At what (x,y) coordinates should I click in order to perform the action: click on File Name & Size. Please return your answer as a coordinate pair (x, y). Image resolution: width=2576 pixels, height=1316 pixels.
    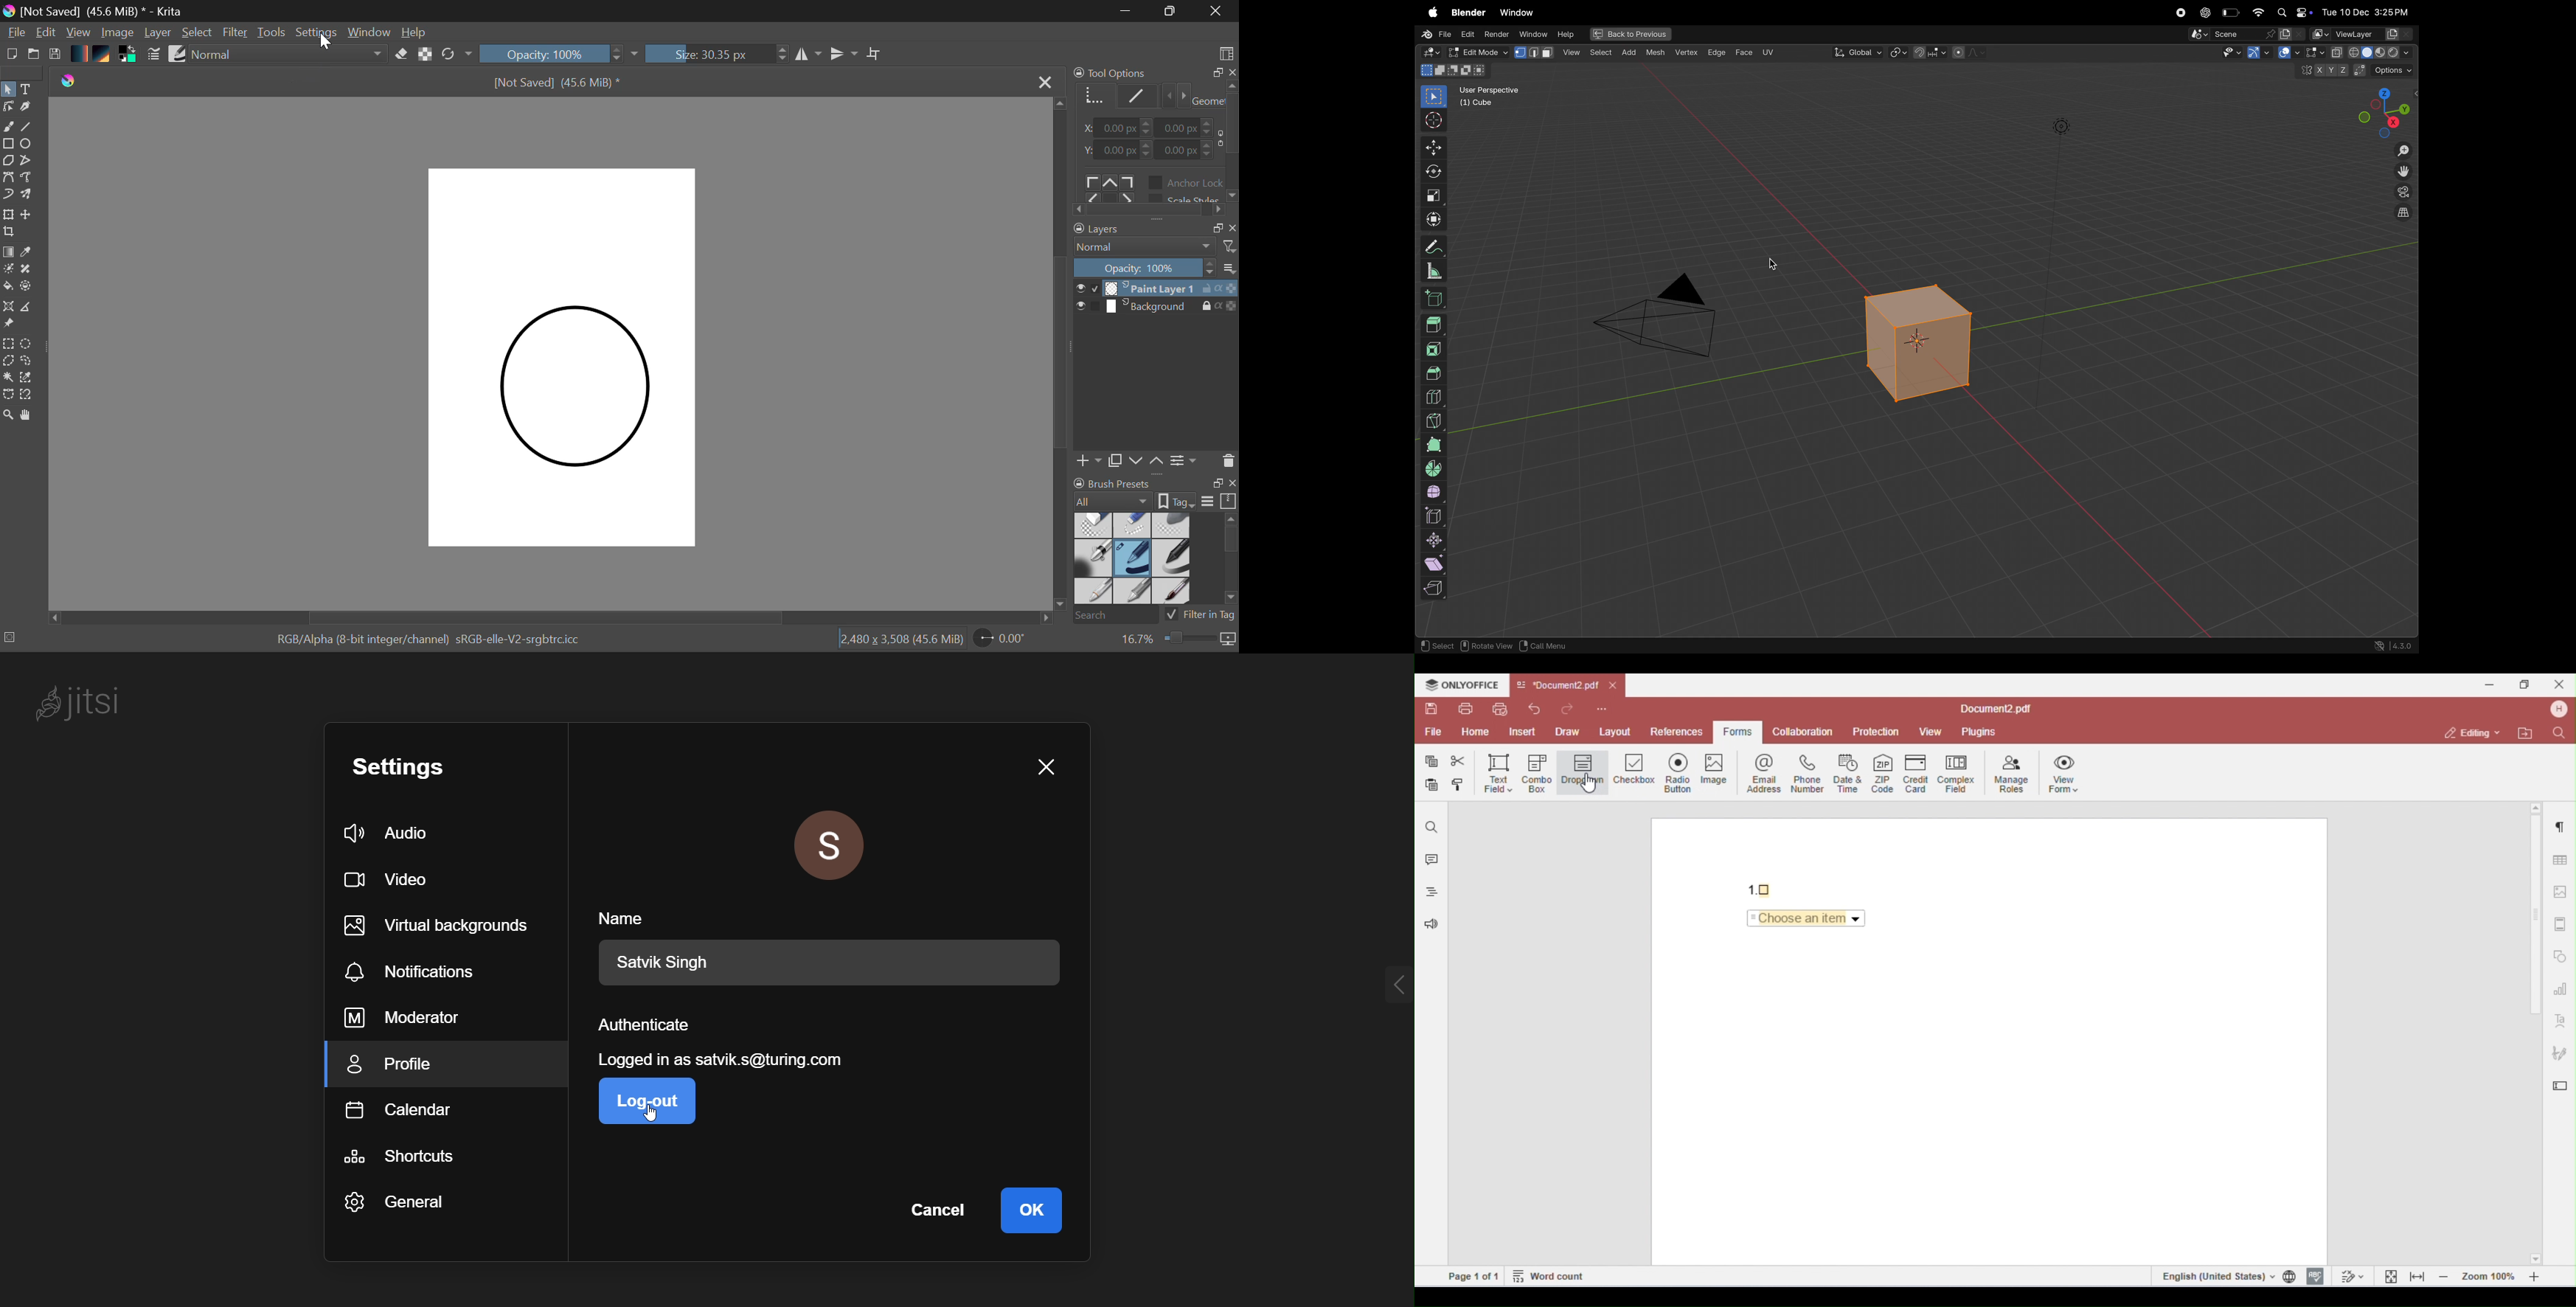
    Looking at the image, I should click on (558, 81).